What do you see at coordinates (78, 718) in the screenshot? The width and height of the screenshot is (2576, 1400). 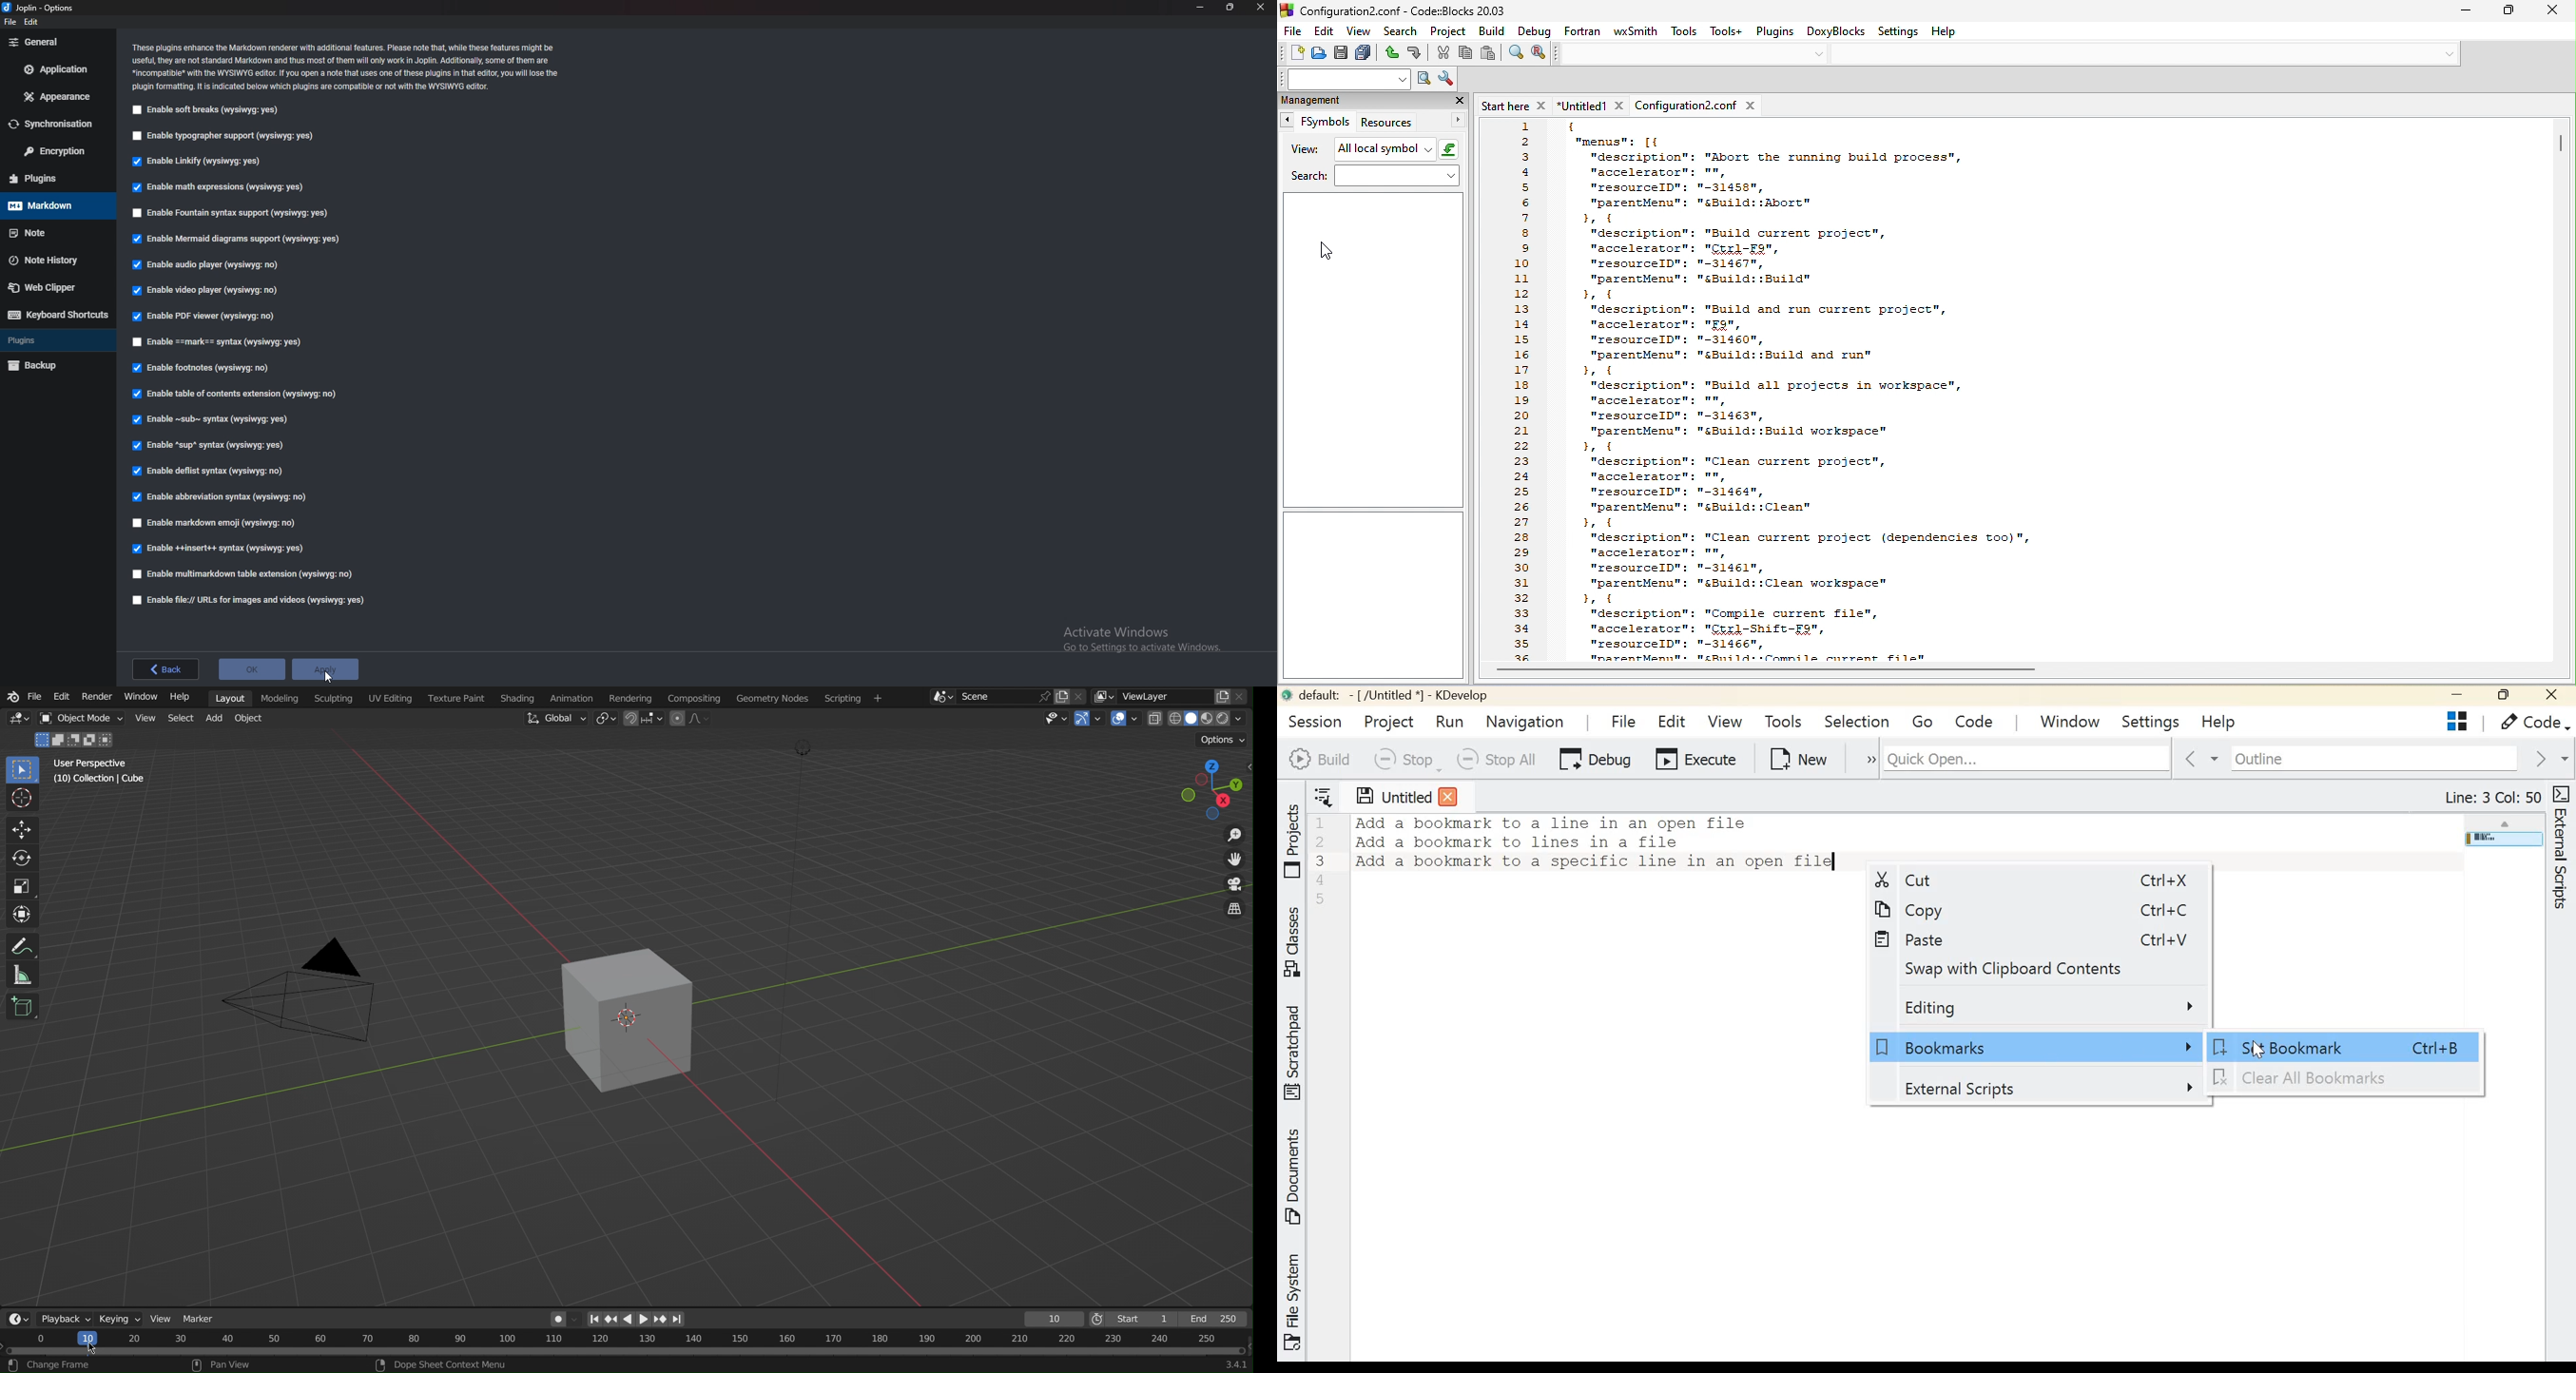 I see `Object Mode` at bounding box center [78, 718].